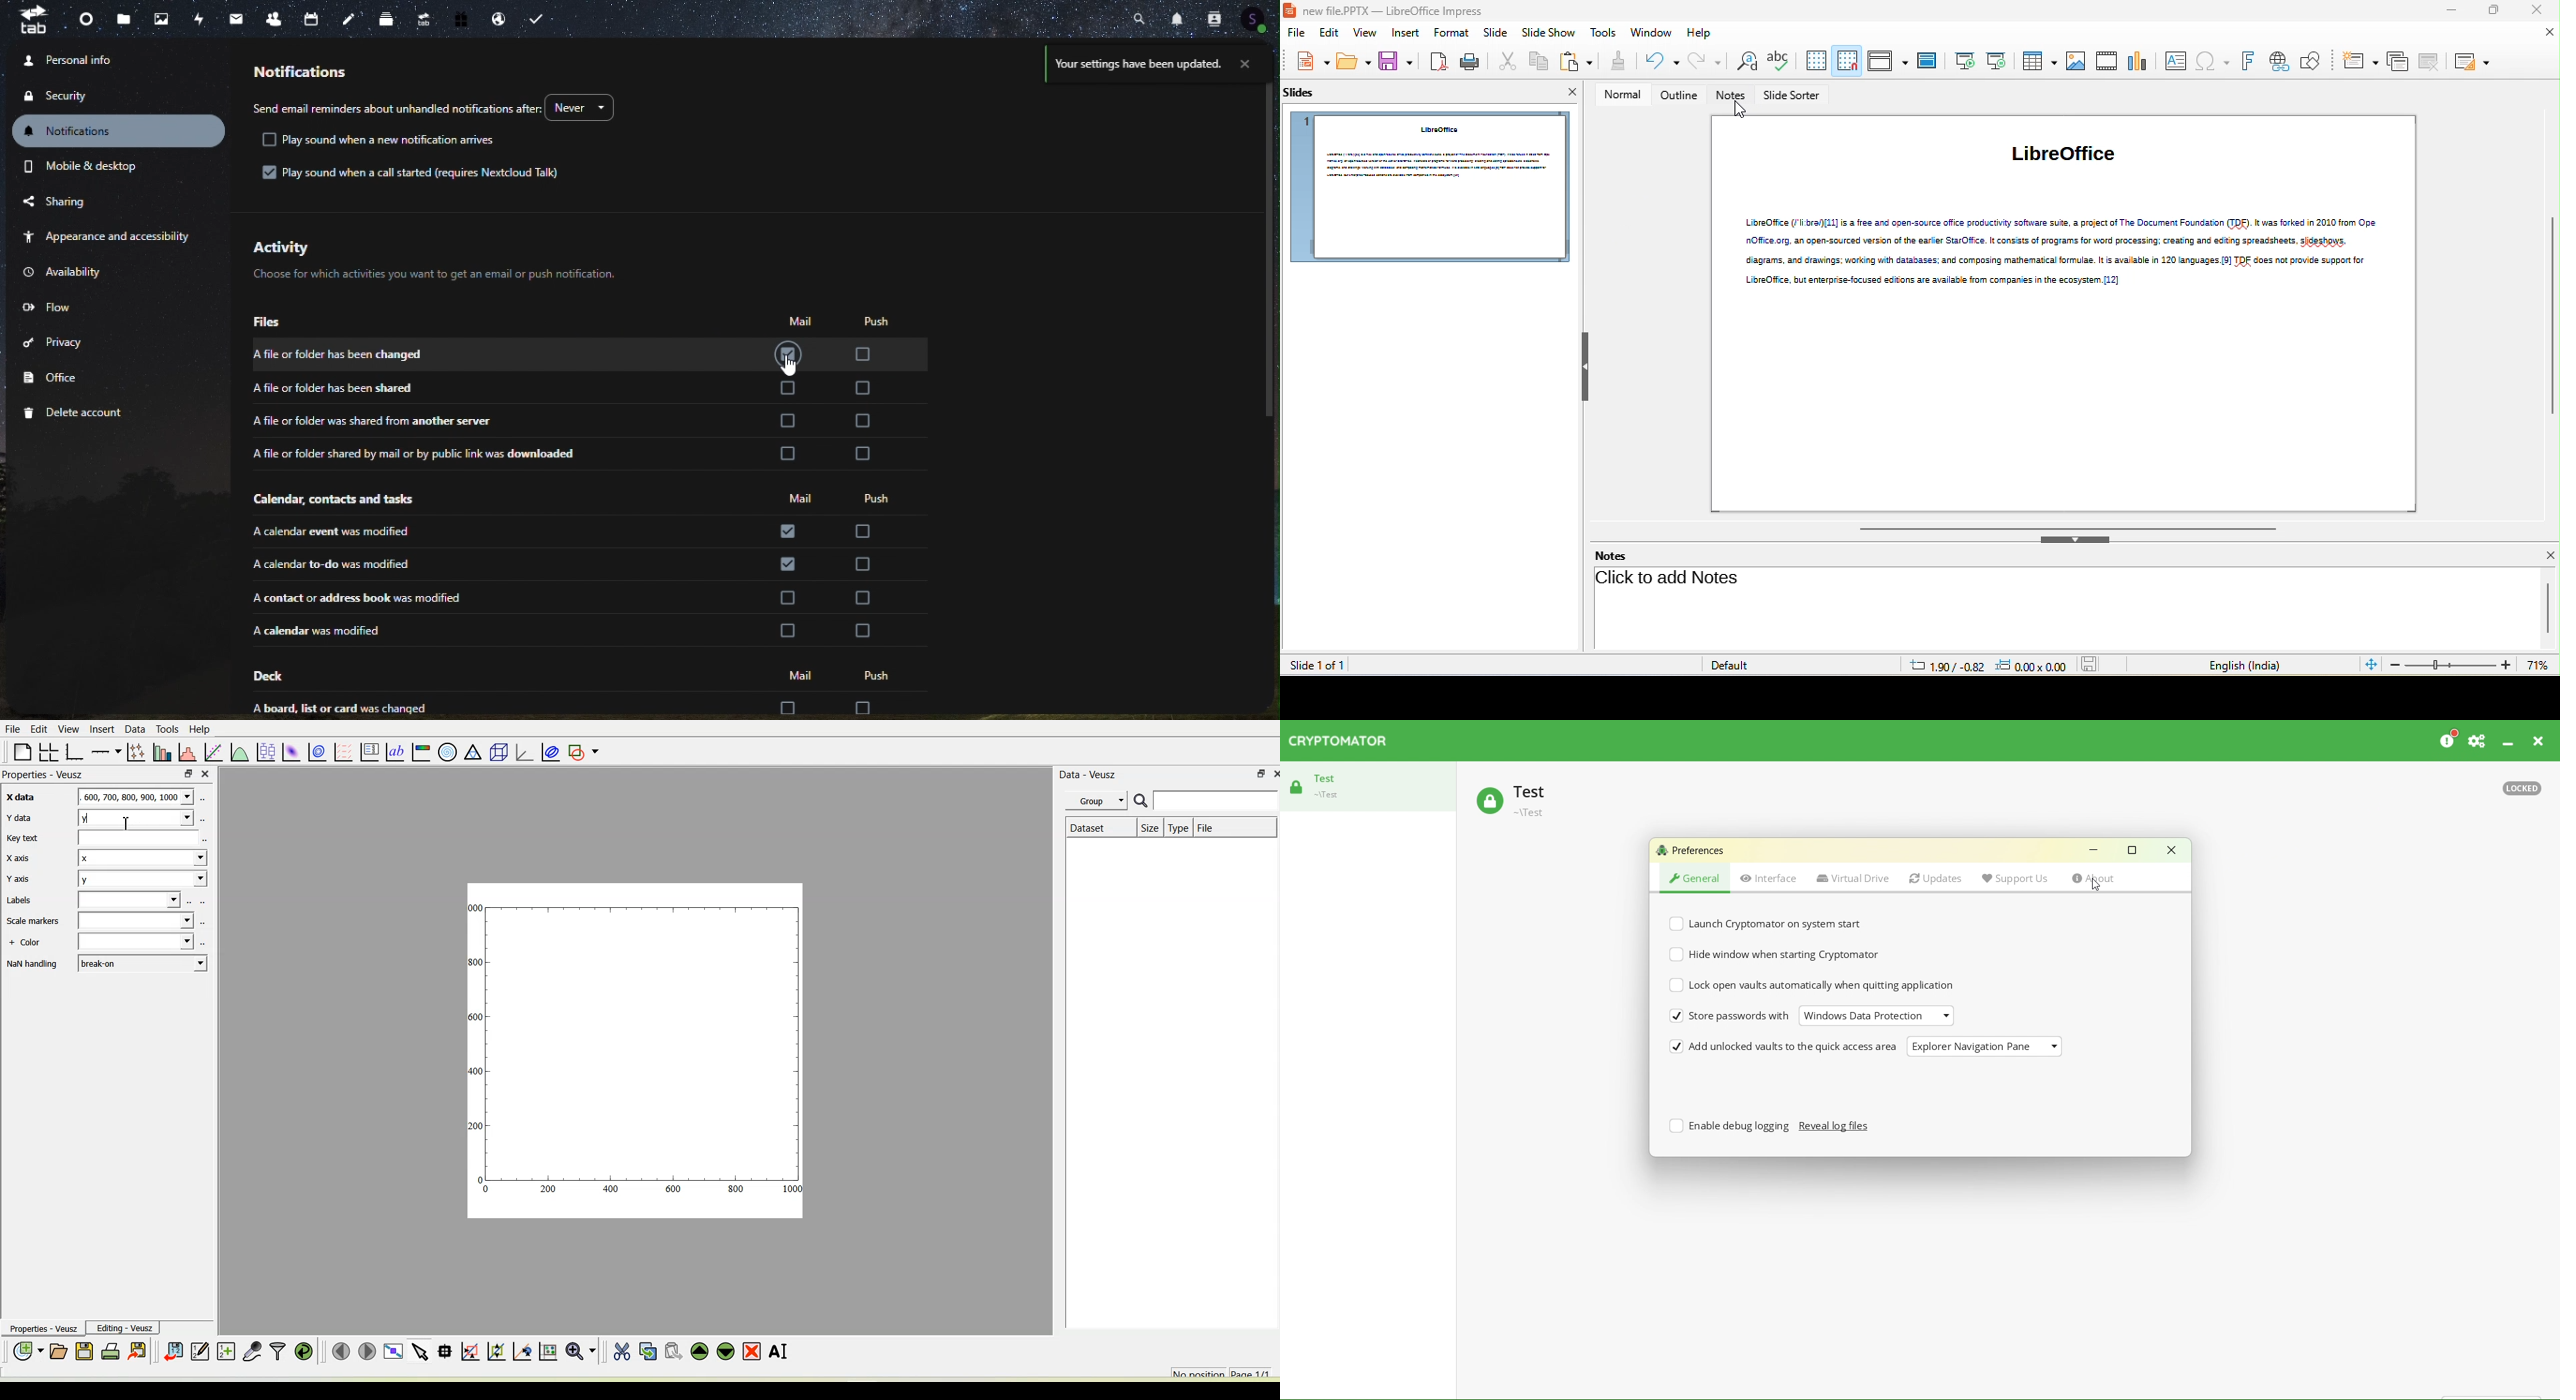 Image resolution: width=2576 pixels, height=1400 pixels. I want to click on start from current slide, so click(1996, 60).